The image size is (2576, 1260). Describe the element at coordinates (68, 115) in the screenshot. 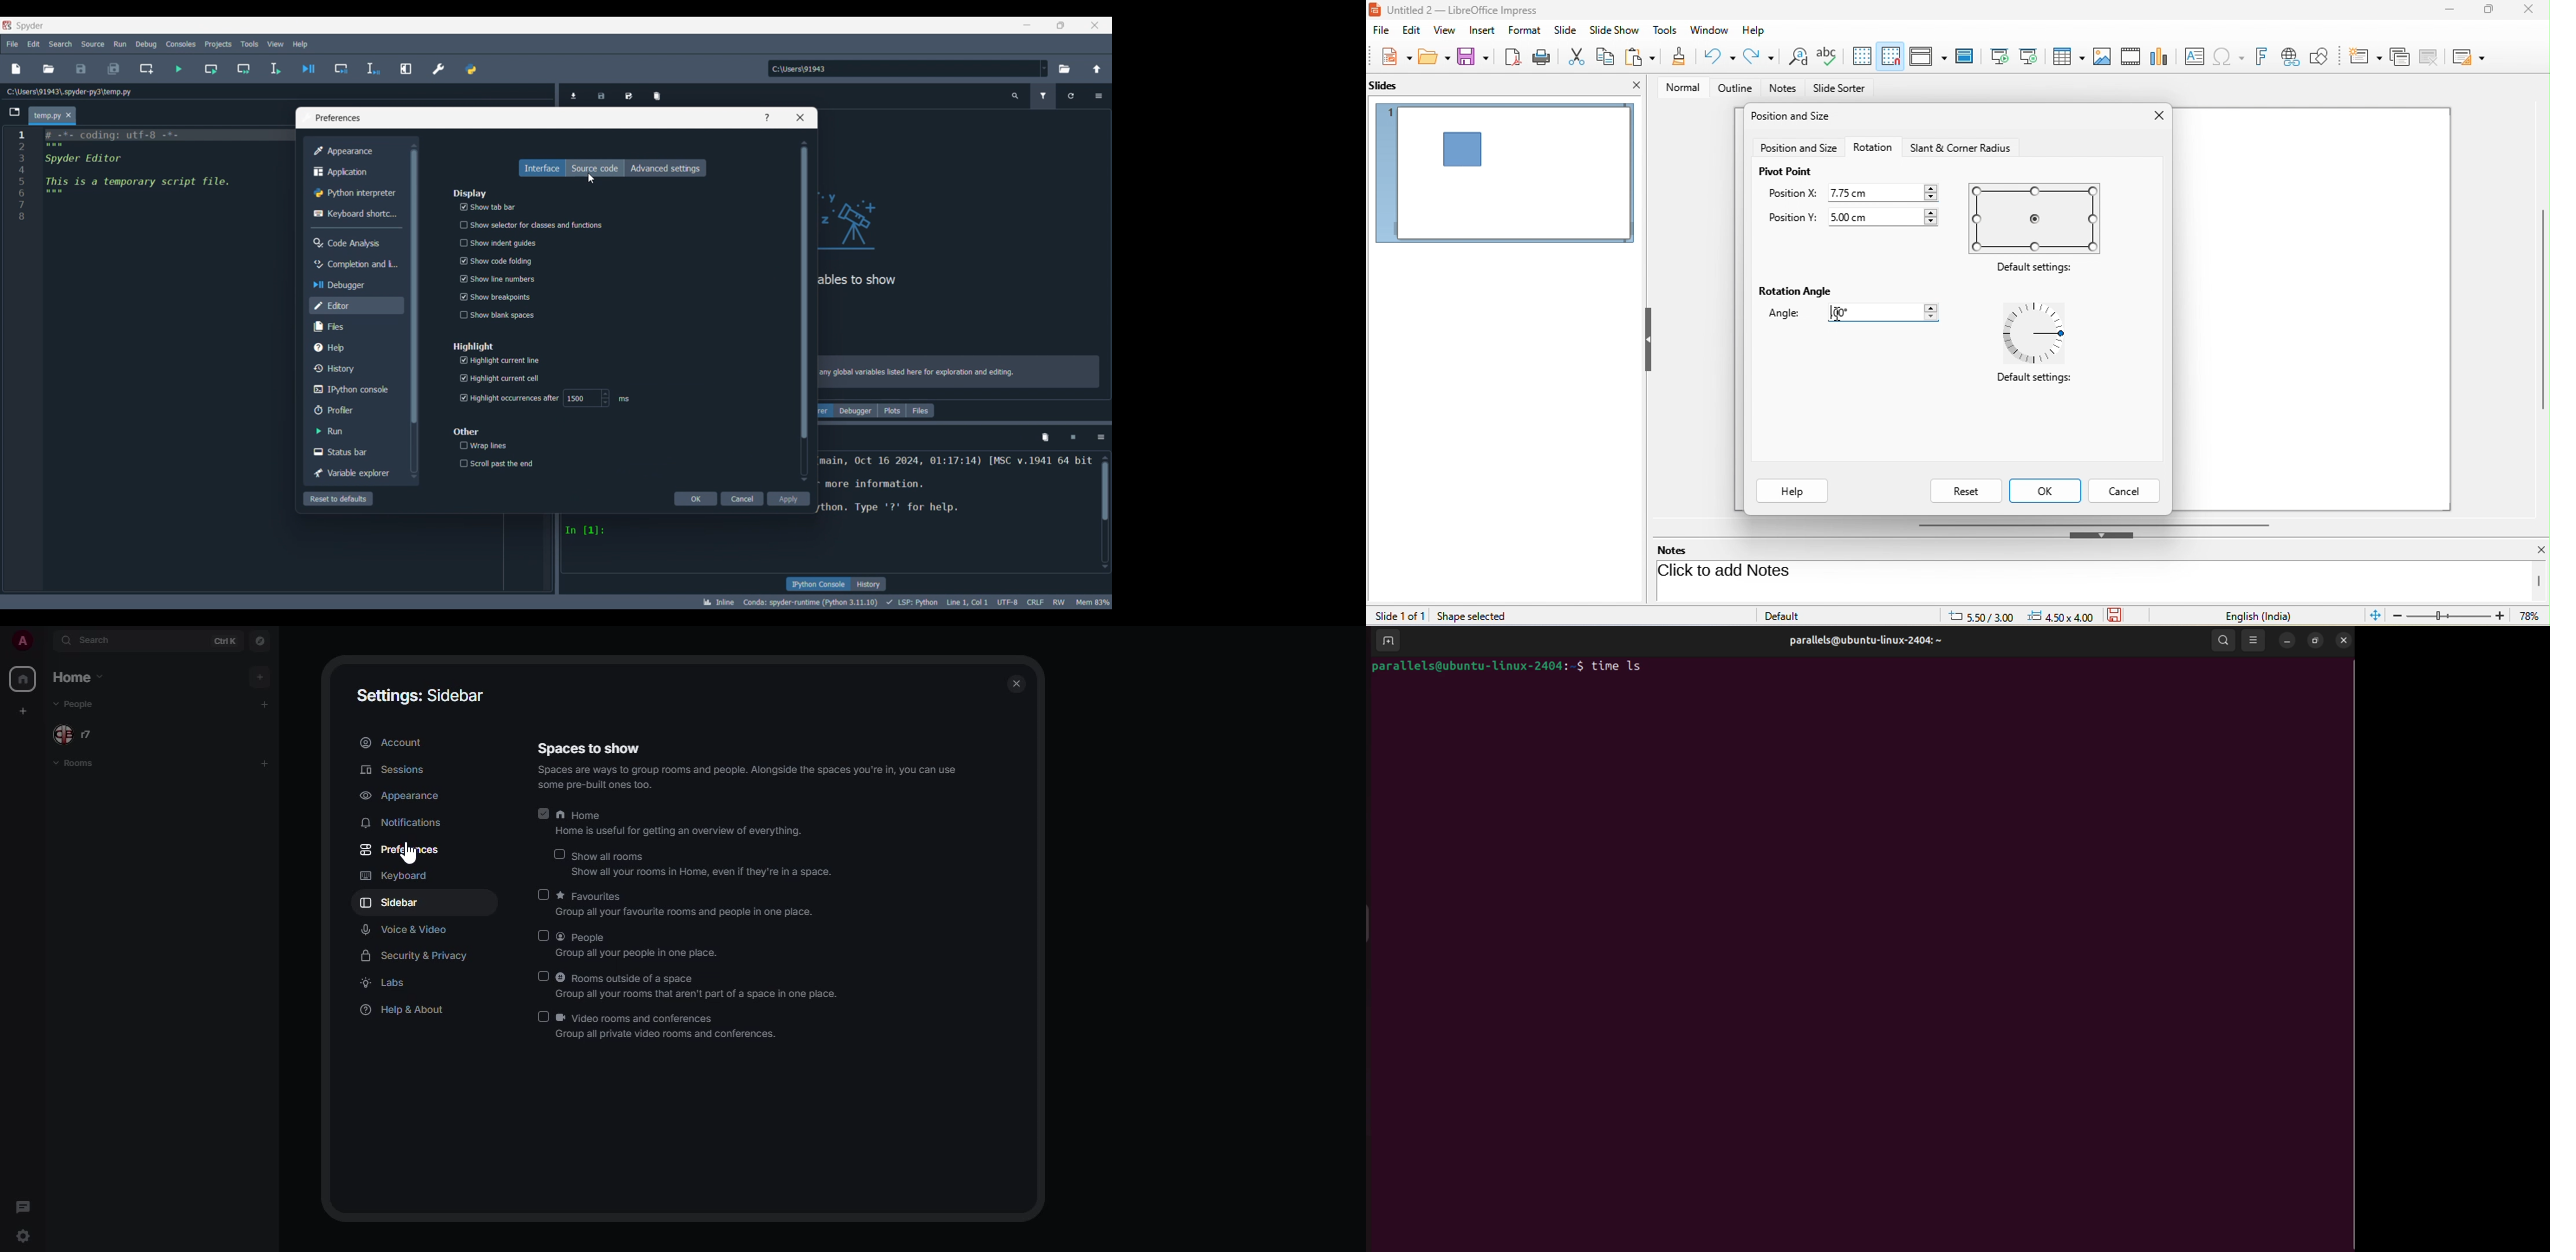

I see `Close` at that location.